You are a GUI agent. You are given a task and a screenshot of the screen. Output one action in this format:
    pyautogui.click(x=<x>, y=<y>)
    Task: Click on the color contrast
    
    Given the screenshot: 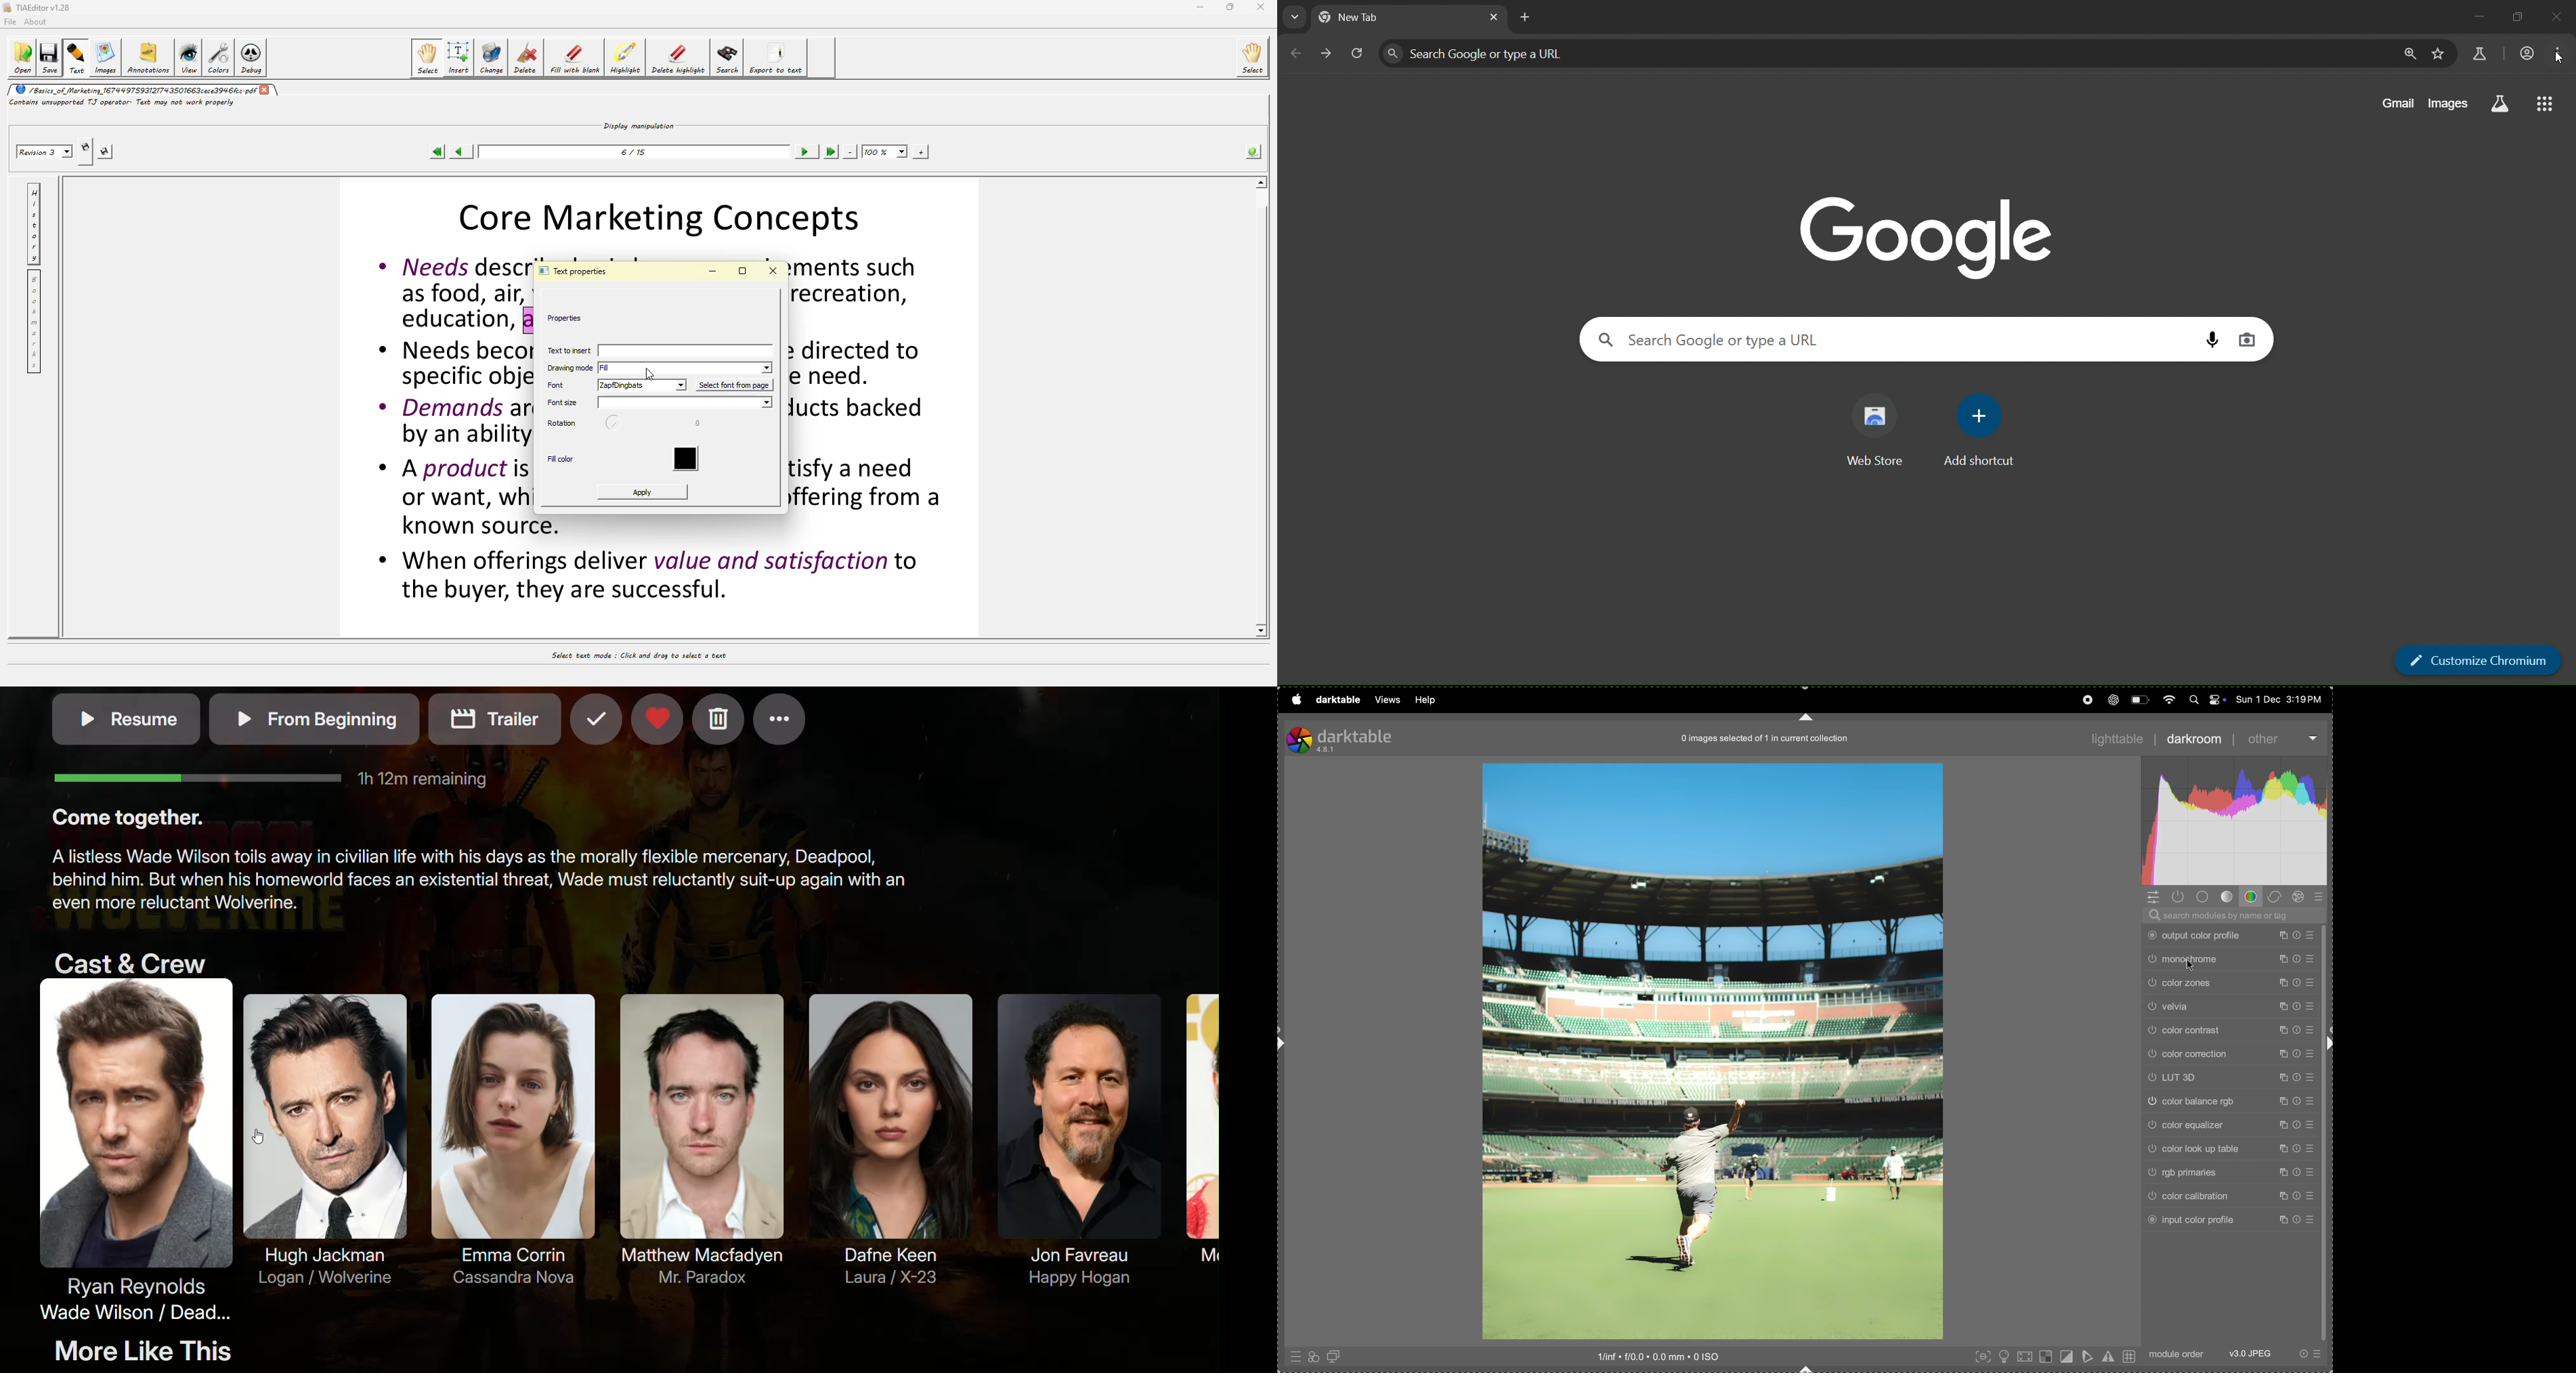 What is the action you would take?
    pyautogui.click(x=2229, y=1029)
    